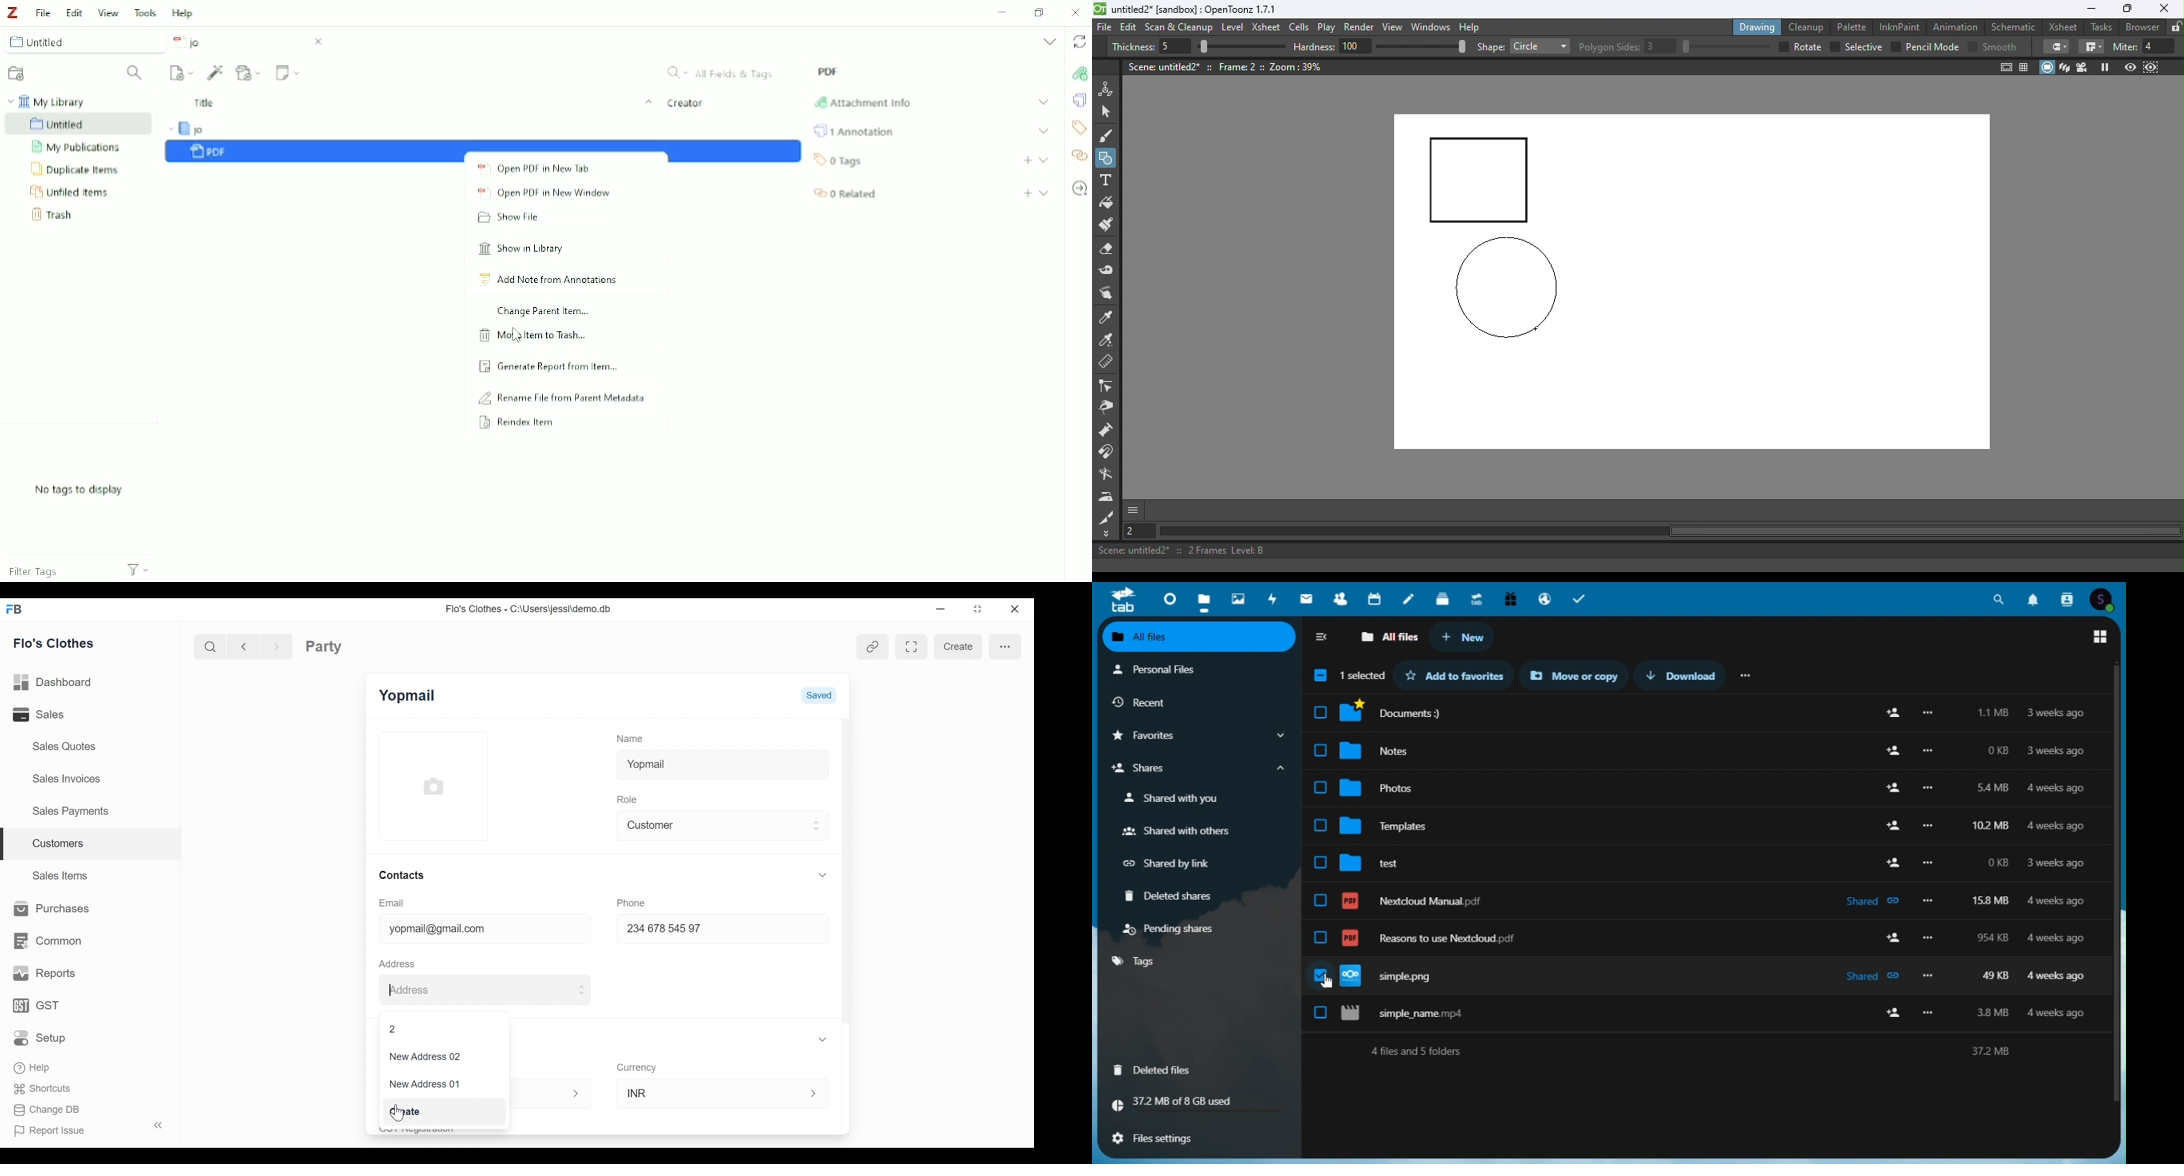 The image size is (2184, 1176). What do you see at coordinates (2090, 9) in the screenshot?
I see `Minimize` at bounding box center [2090, 9].